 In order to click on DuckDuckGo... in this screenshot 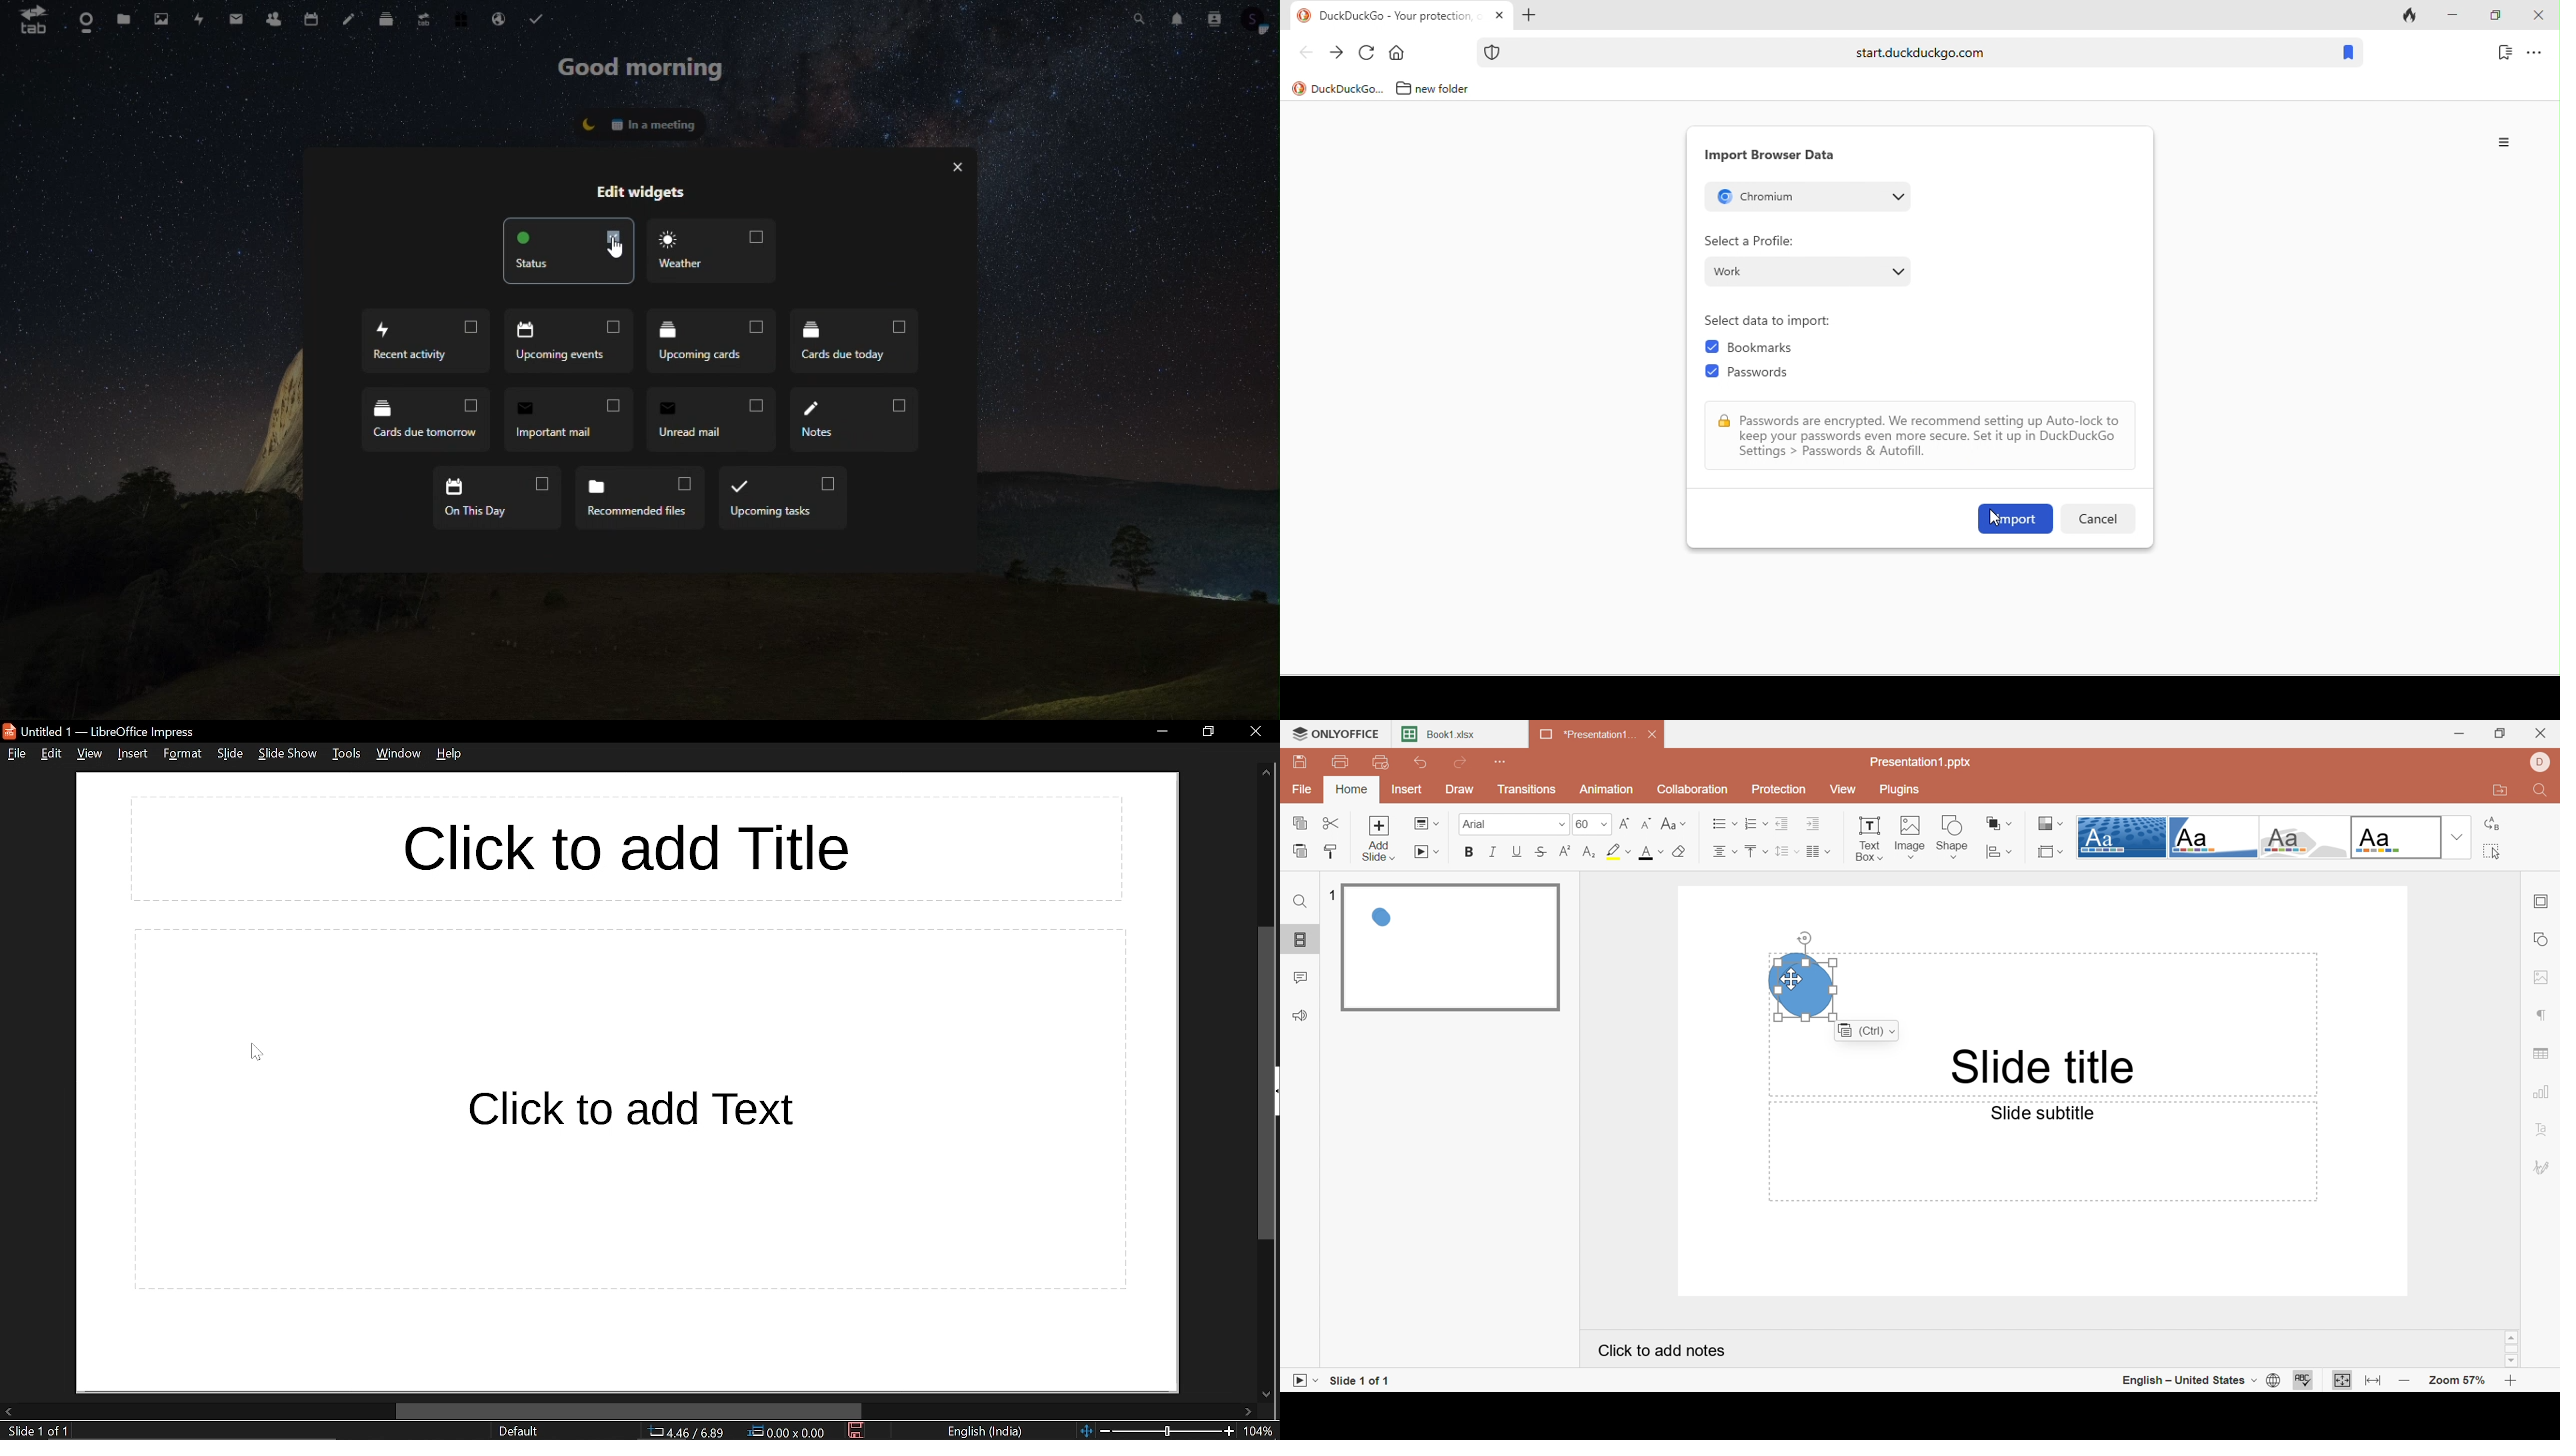, I will do `click(1348, 88)`.